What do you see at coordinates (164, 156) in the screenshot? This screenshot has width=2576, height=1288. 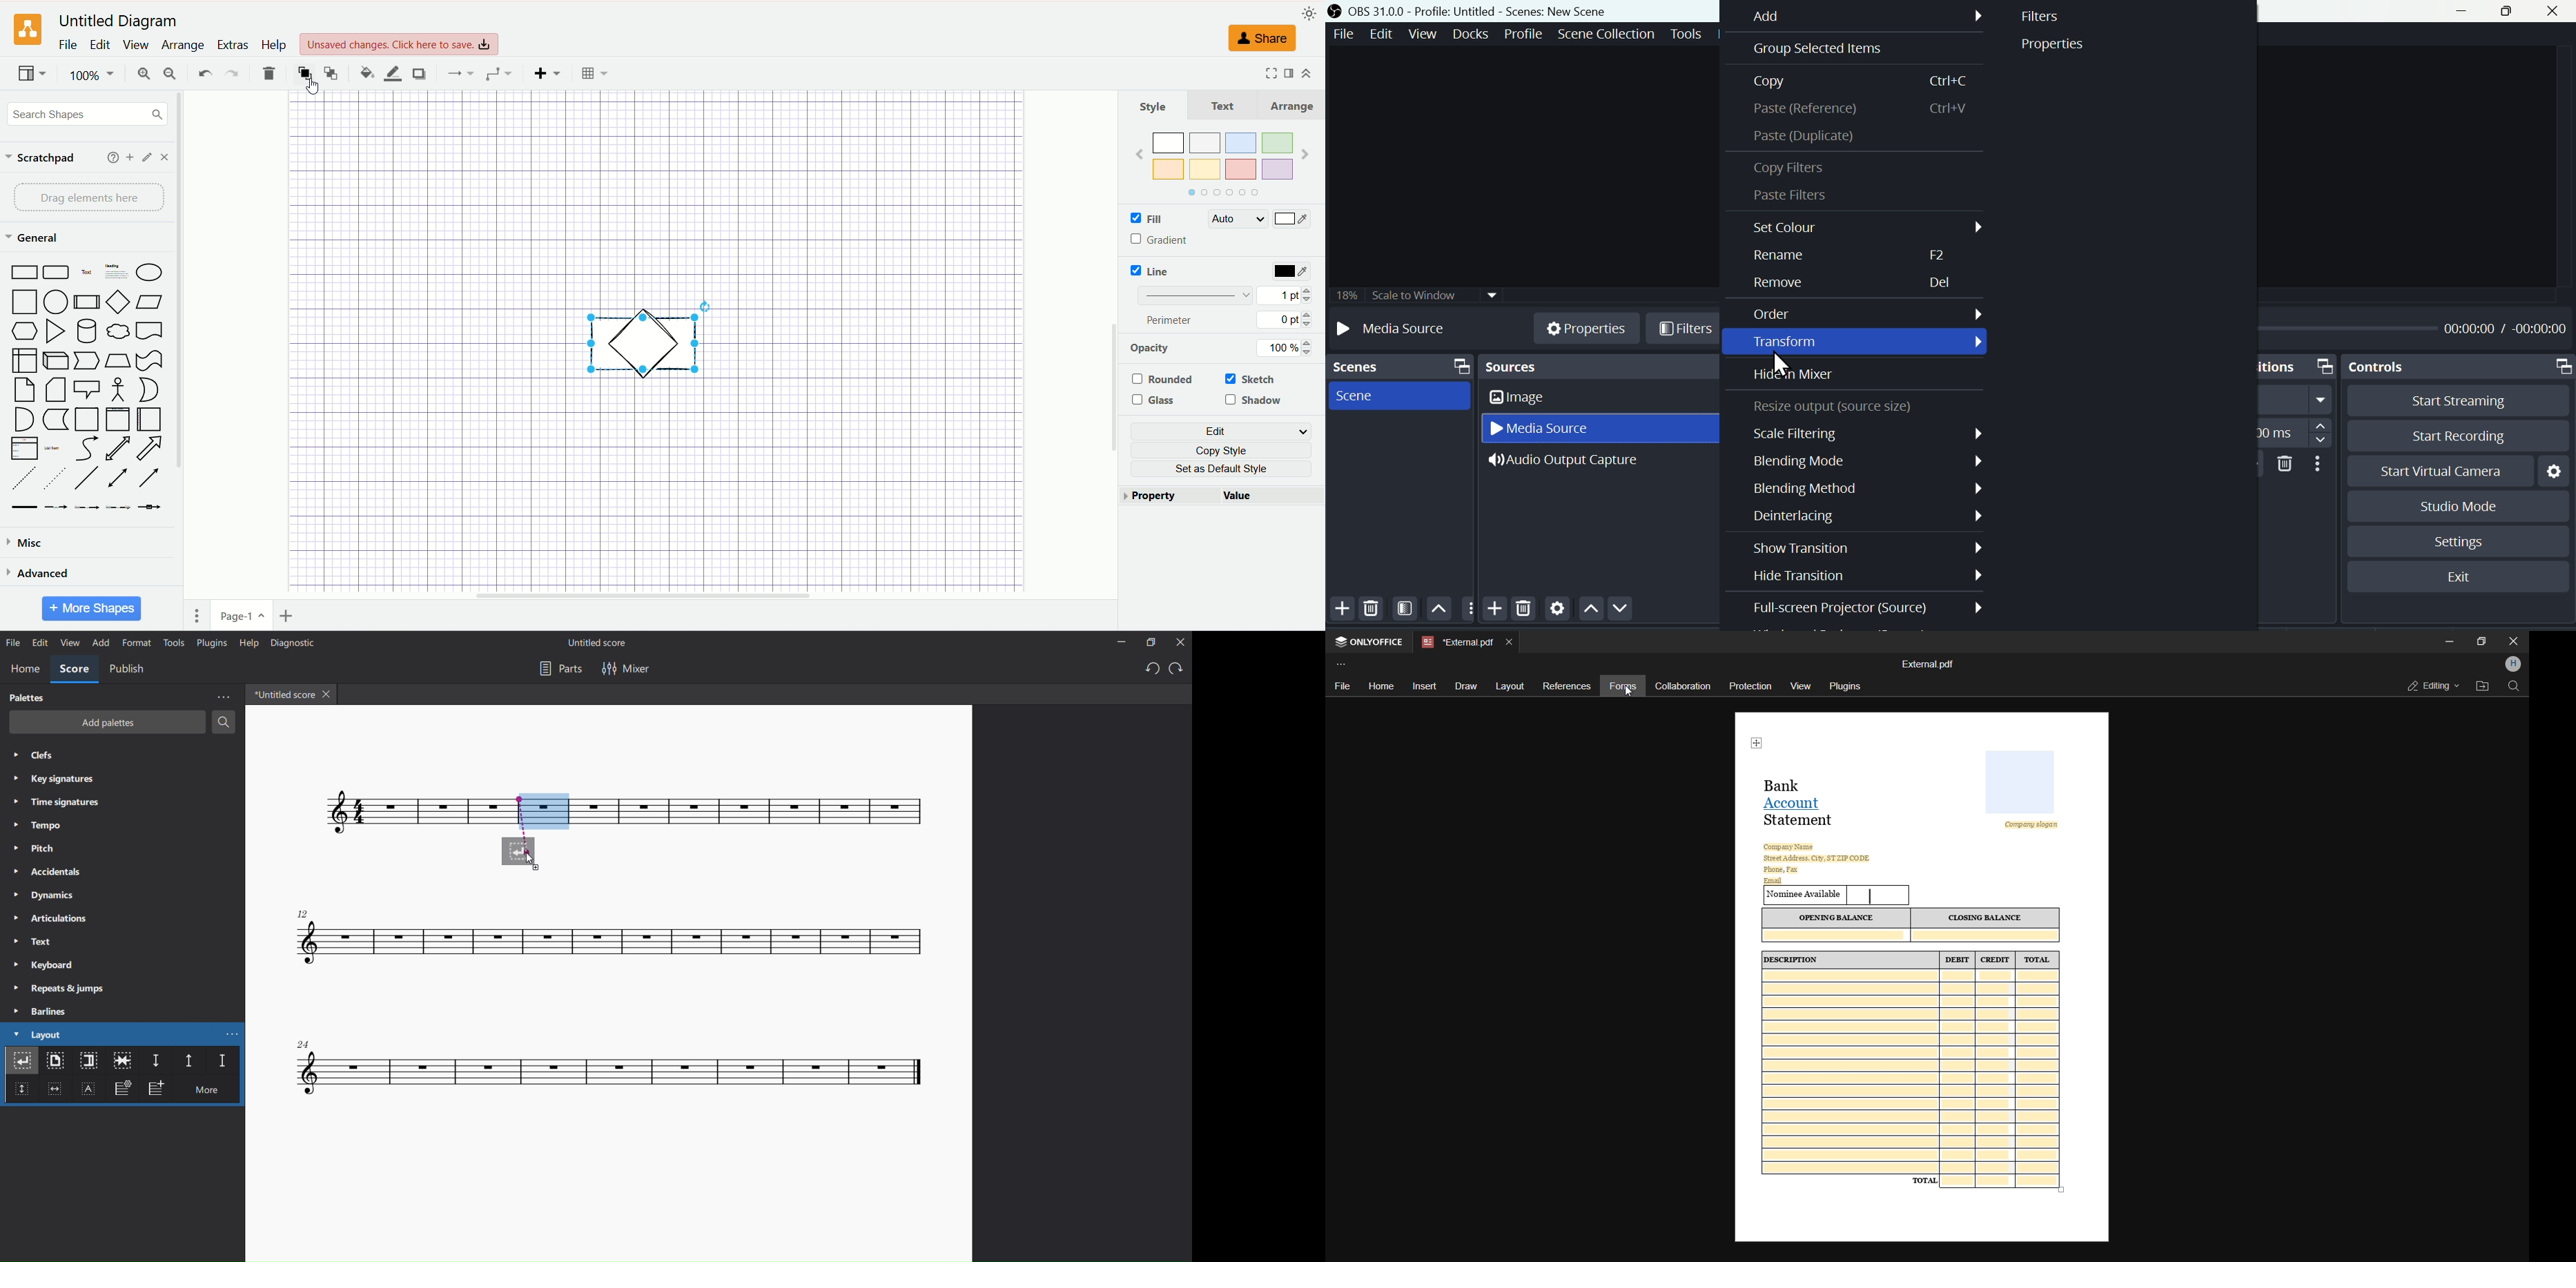 I see `close` at bounding box center [164, 156].